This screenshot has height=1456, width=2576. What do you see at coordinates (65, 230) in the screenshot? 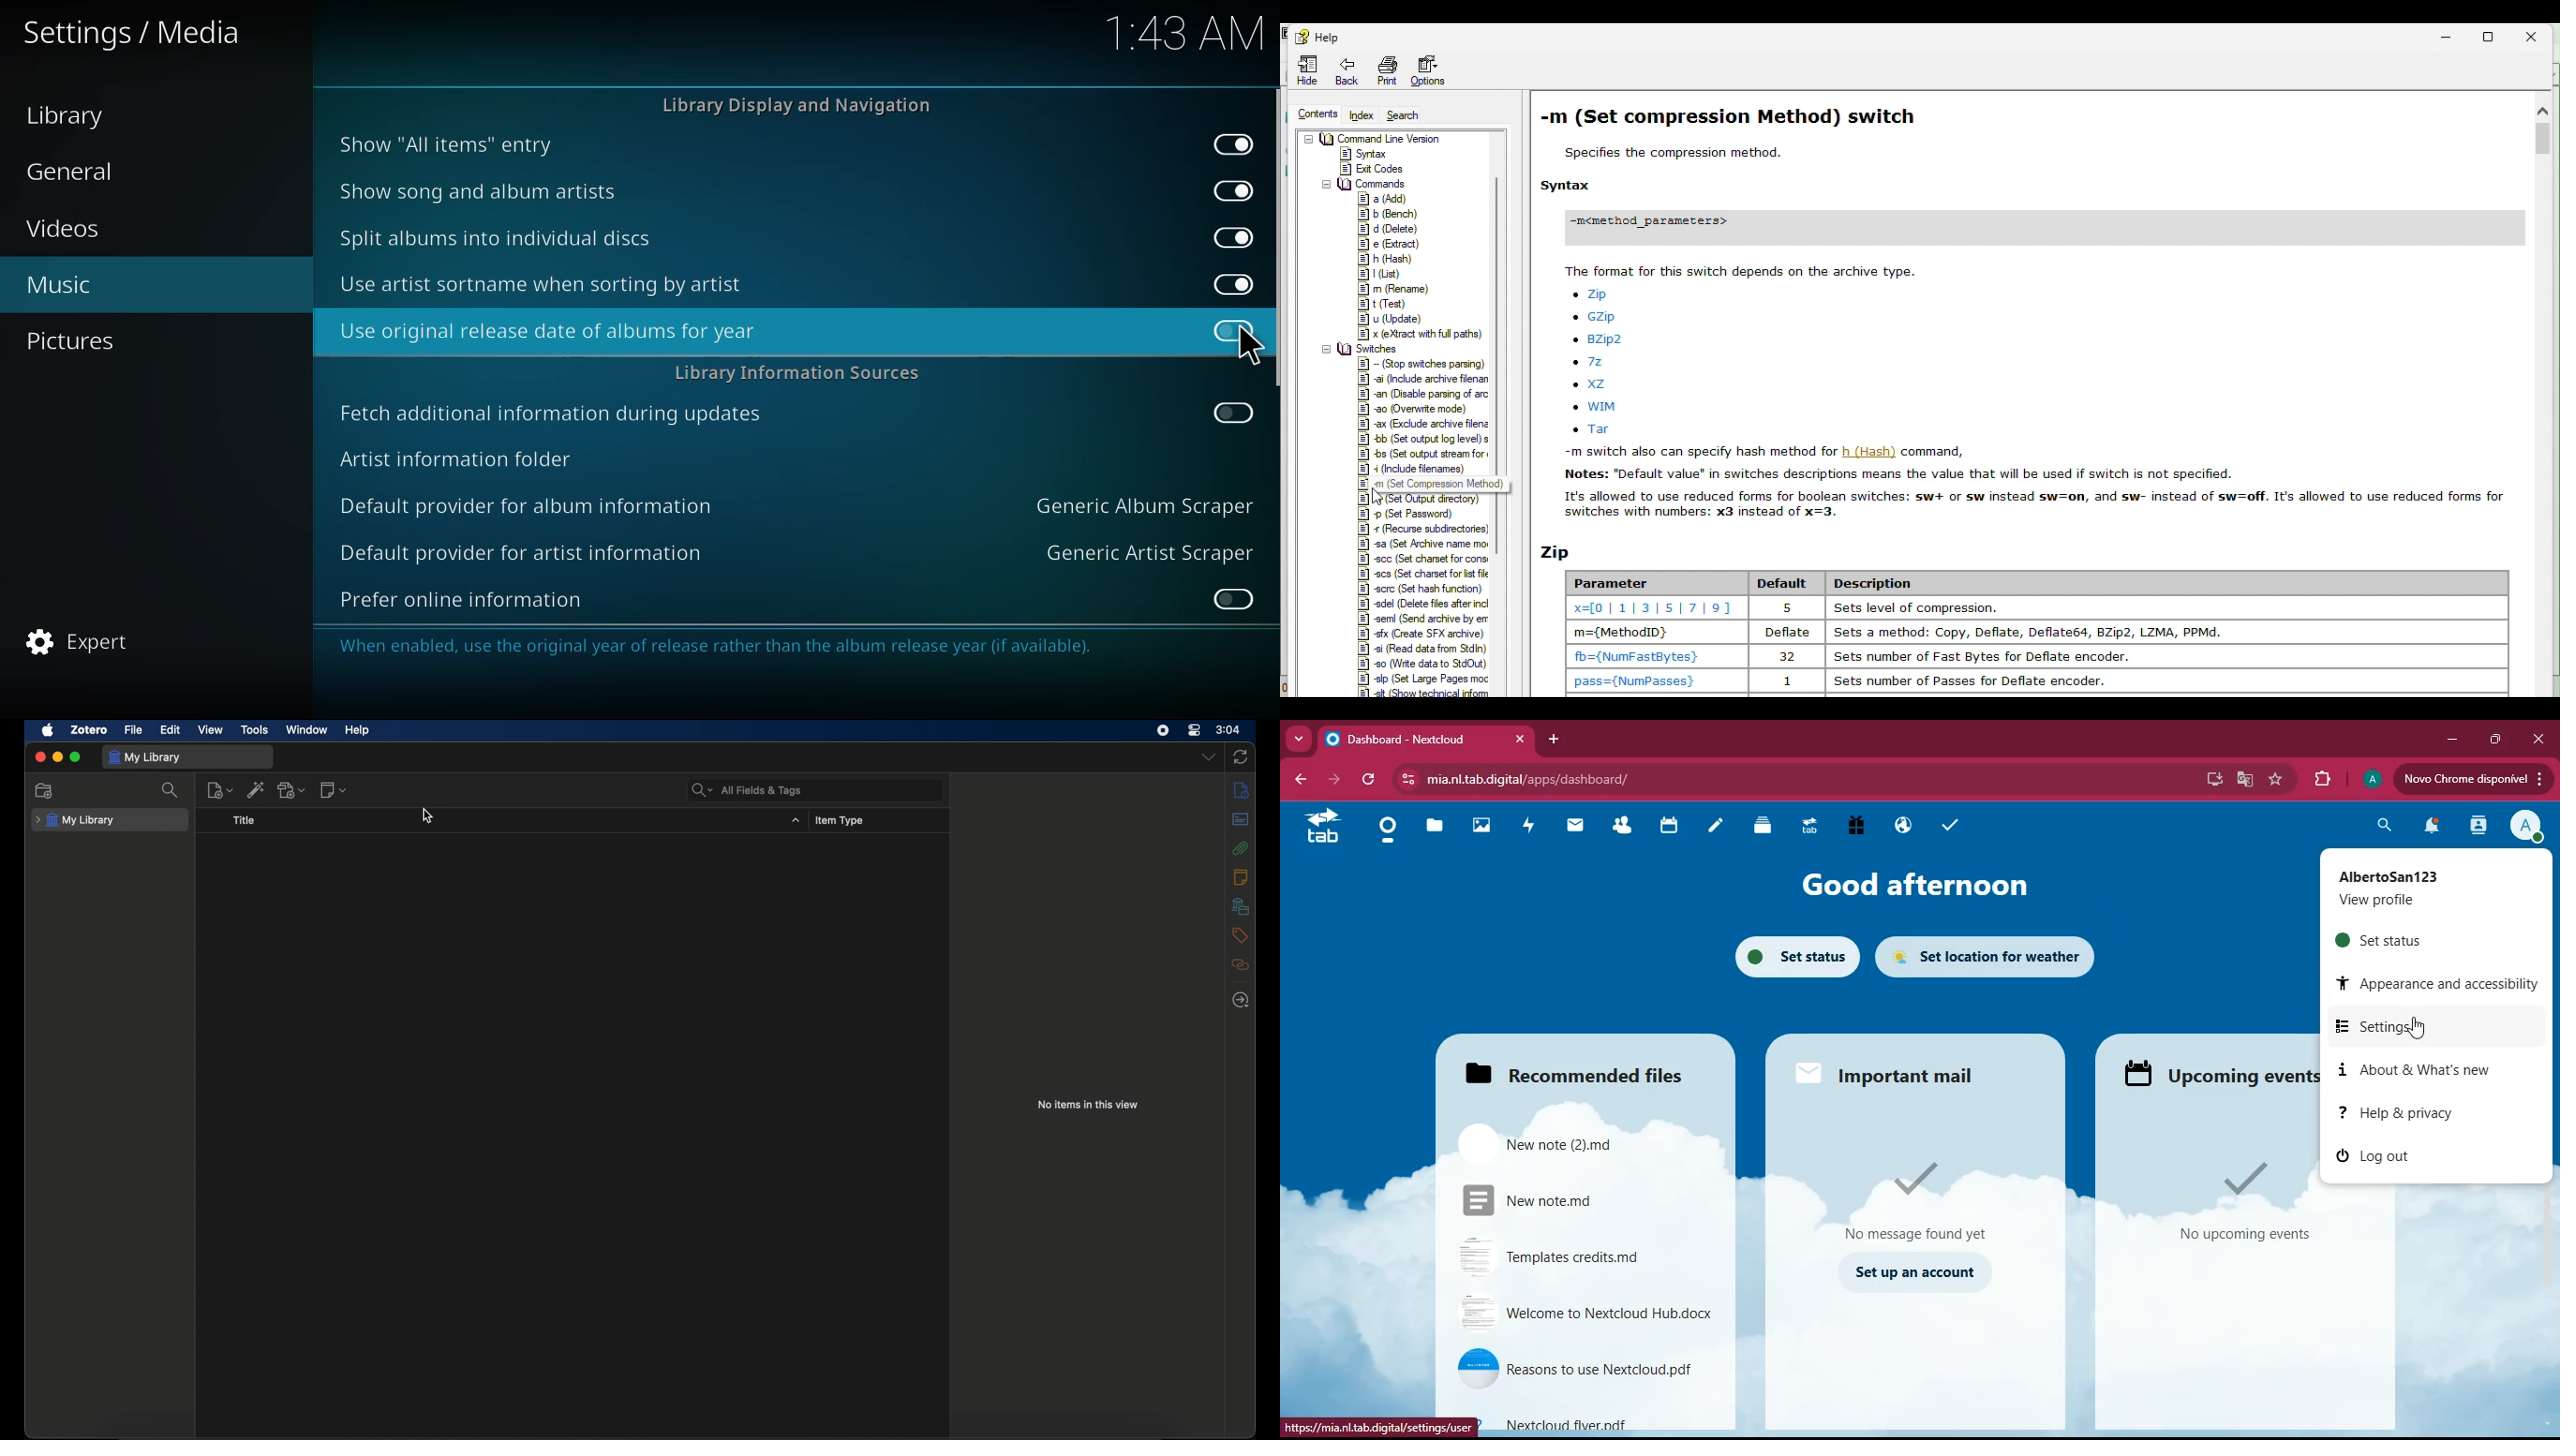
I see `videos` at bounding box center [65, 230].